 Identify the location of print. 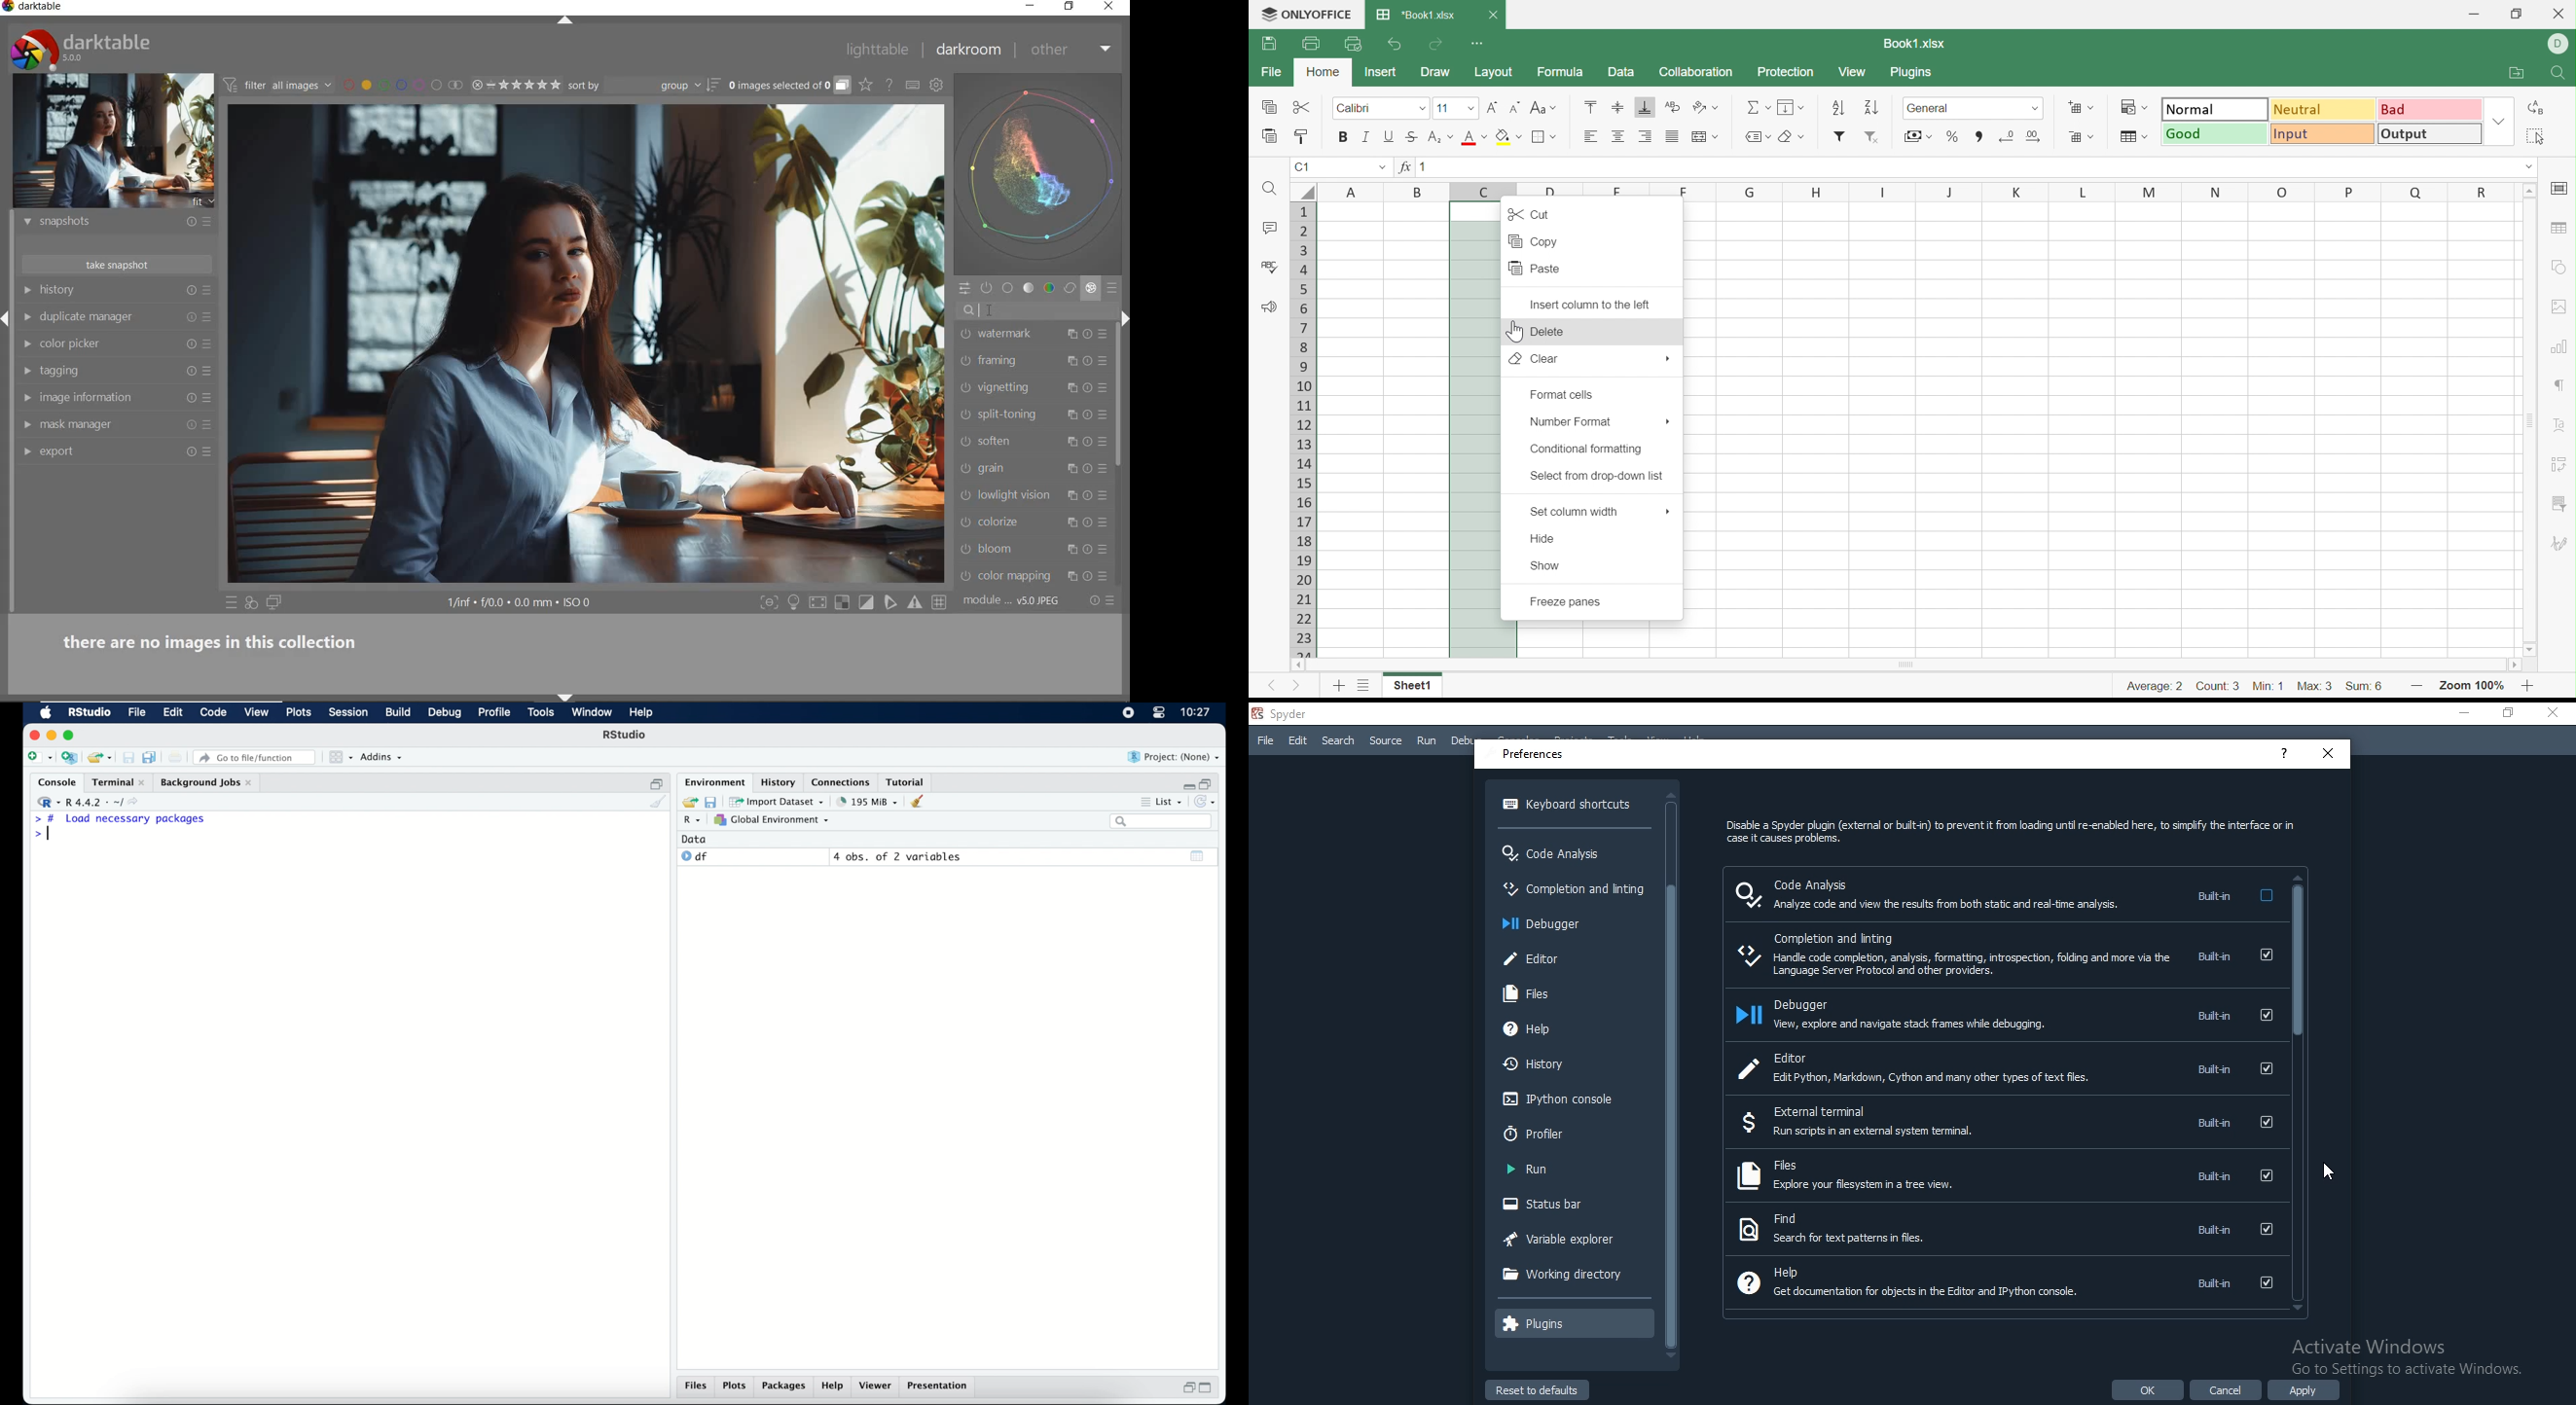
(176, 757).